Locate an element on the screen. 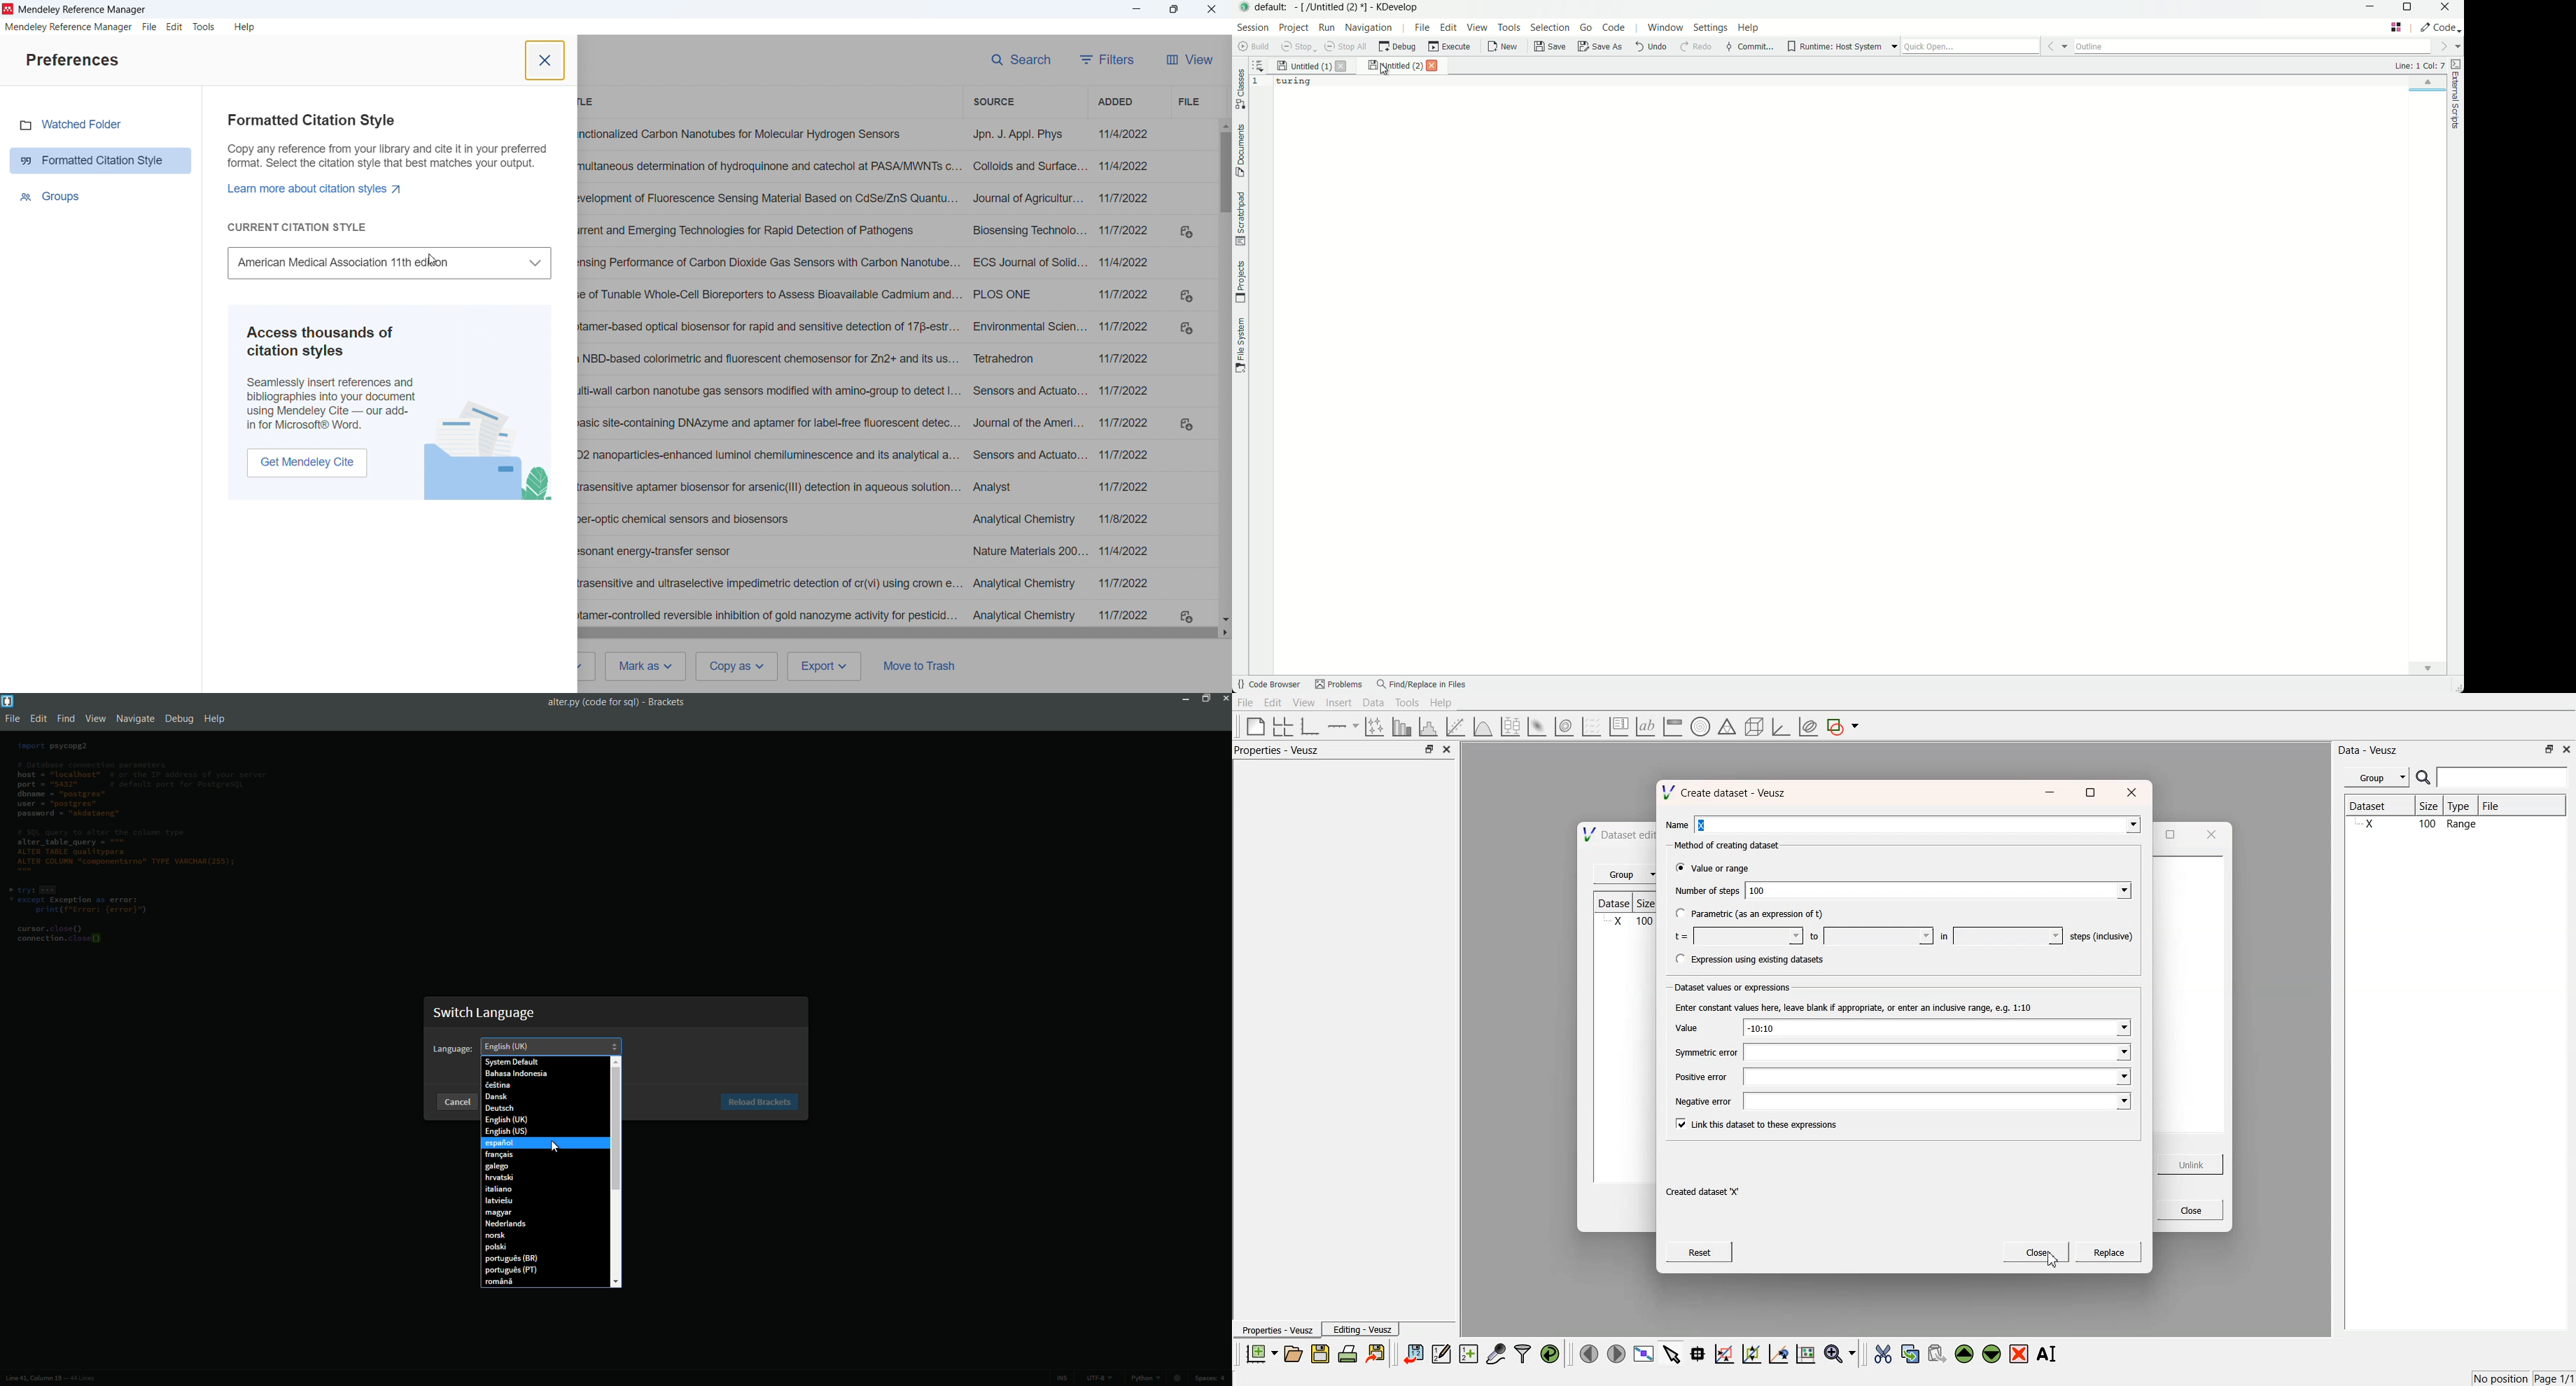 Image resolution: width=2576 pixels, height=1400 pixels. plot key is located at coordinates (1618, 727).